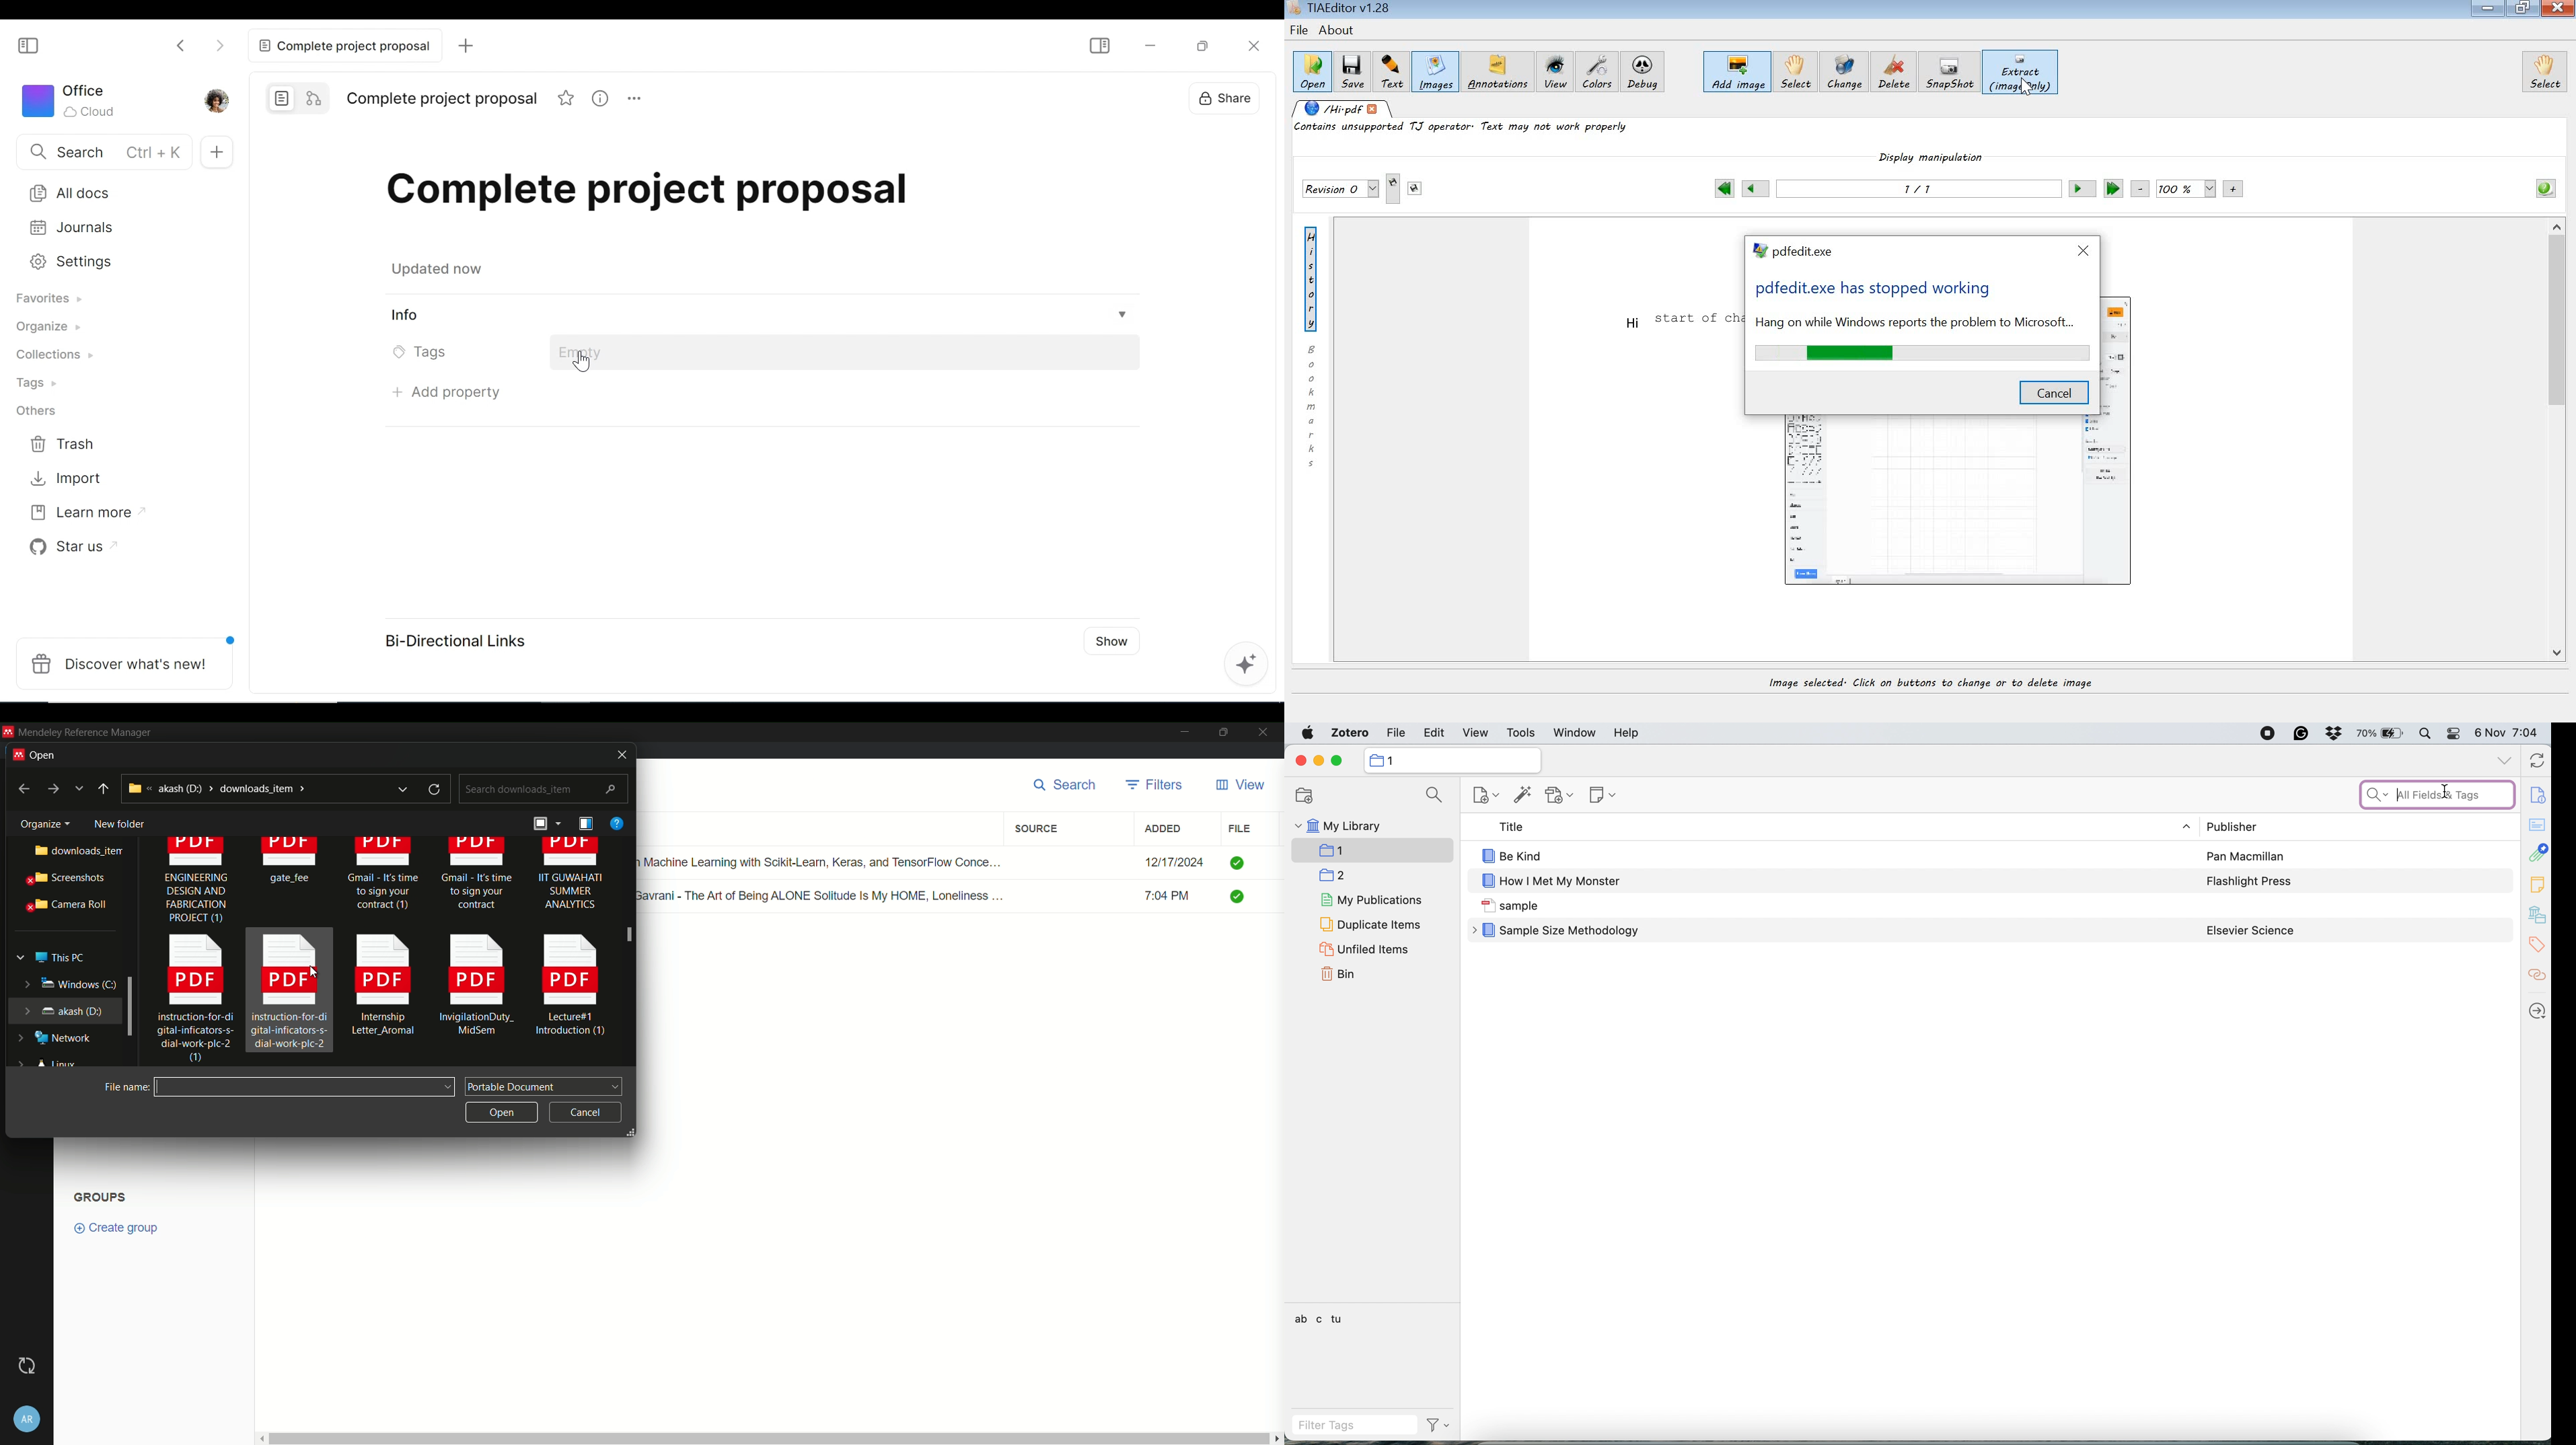 The height and width of the screenshot is (1456, 2576). What do you see at coordinates (467, 46) in the screenshot?
I see `Add` at bounding box center [467, 46].